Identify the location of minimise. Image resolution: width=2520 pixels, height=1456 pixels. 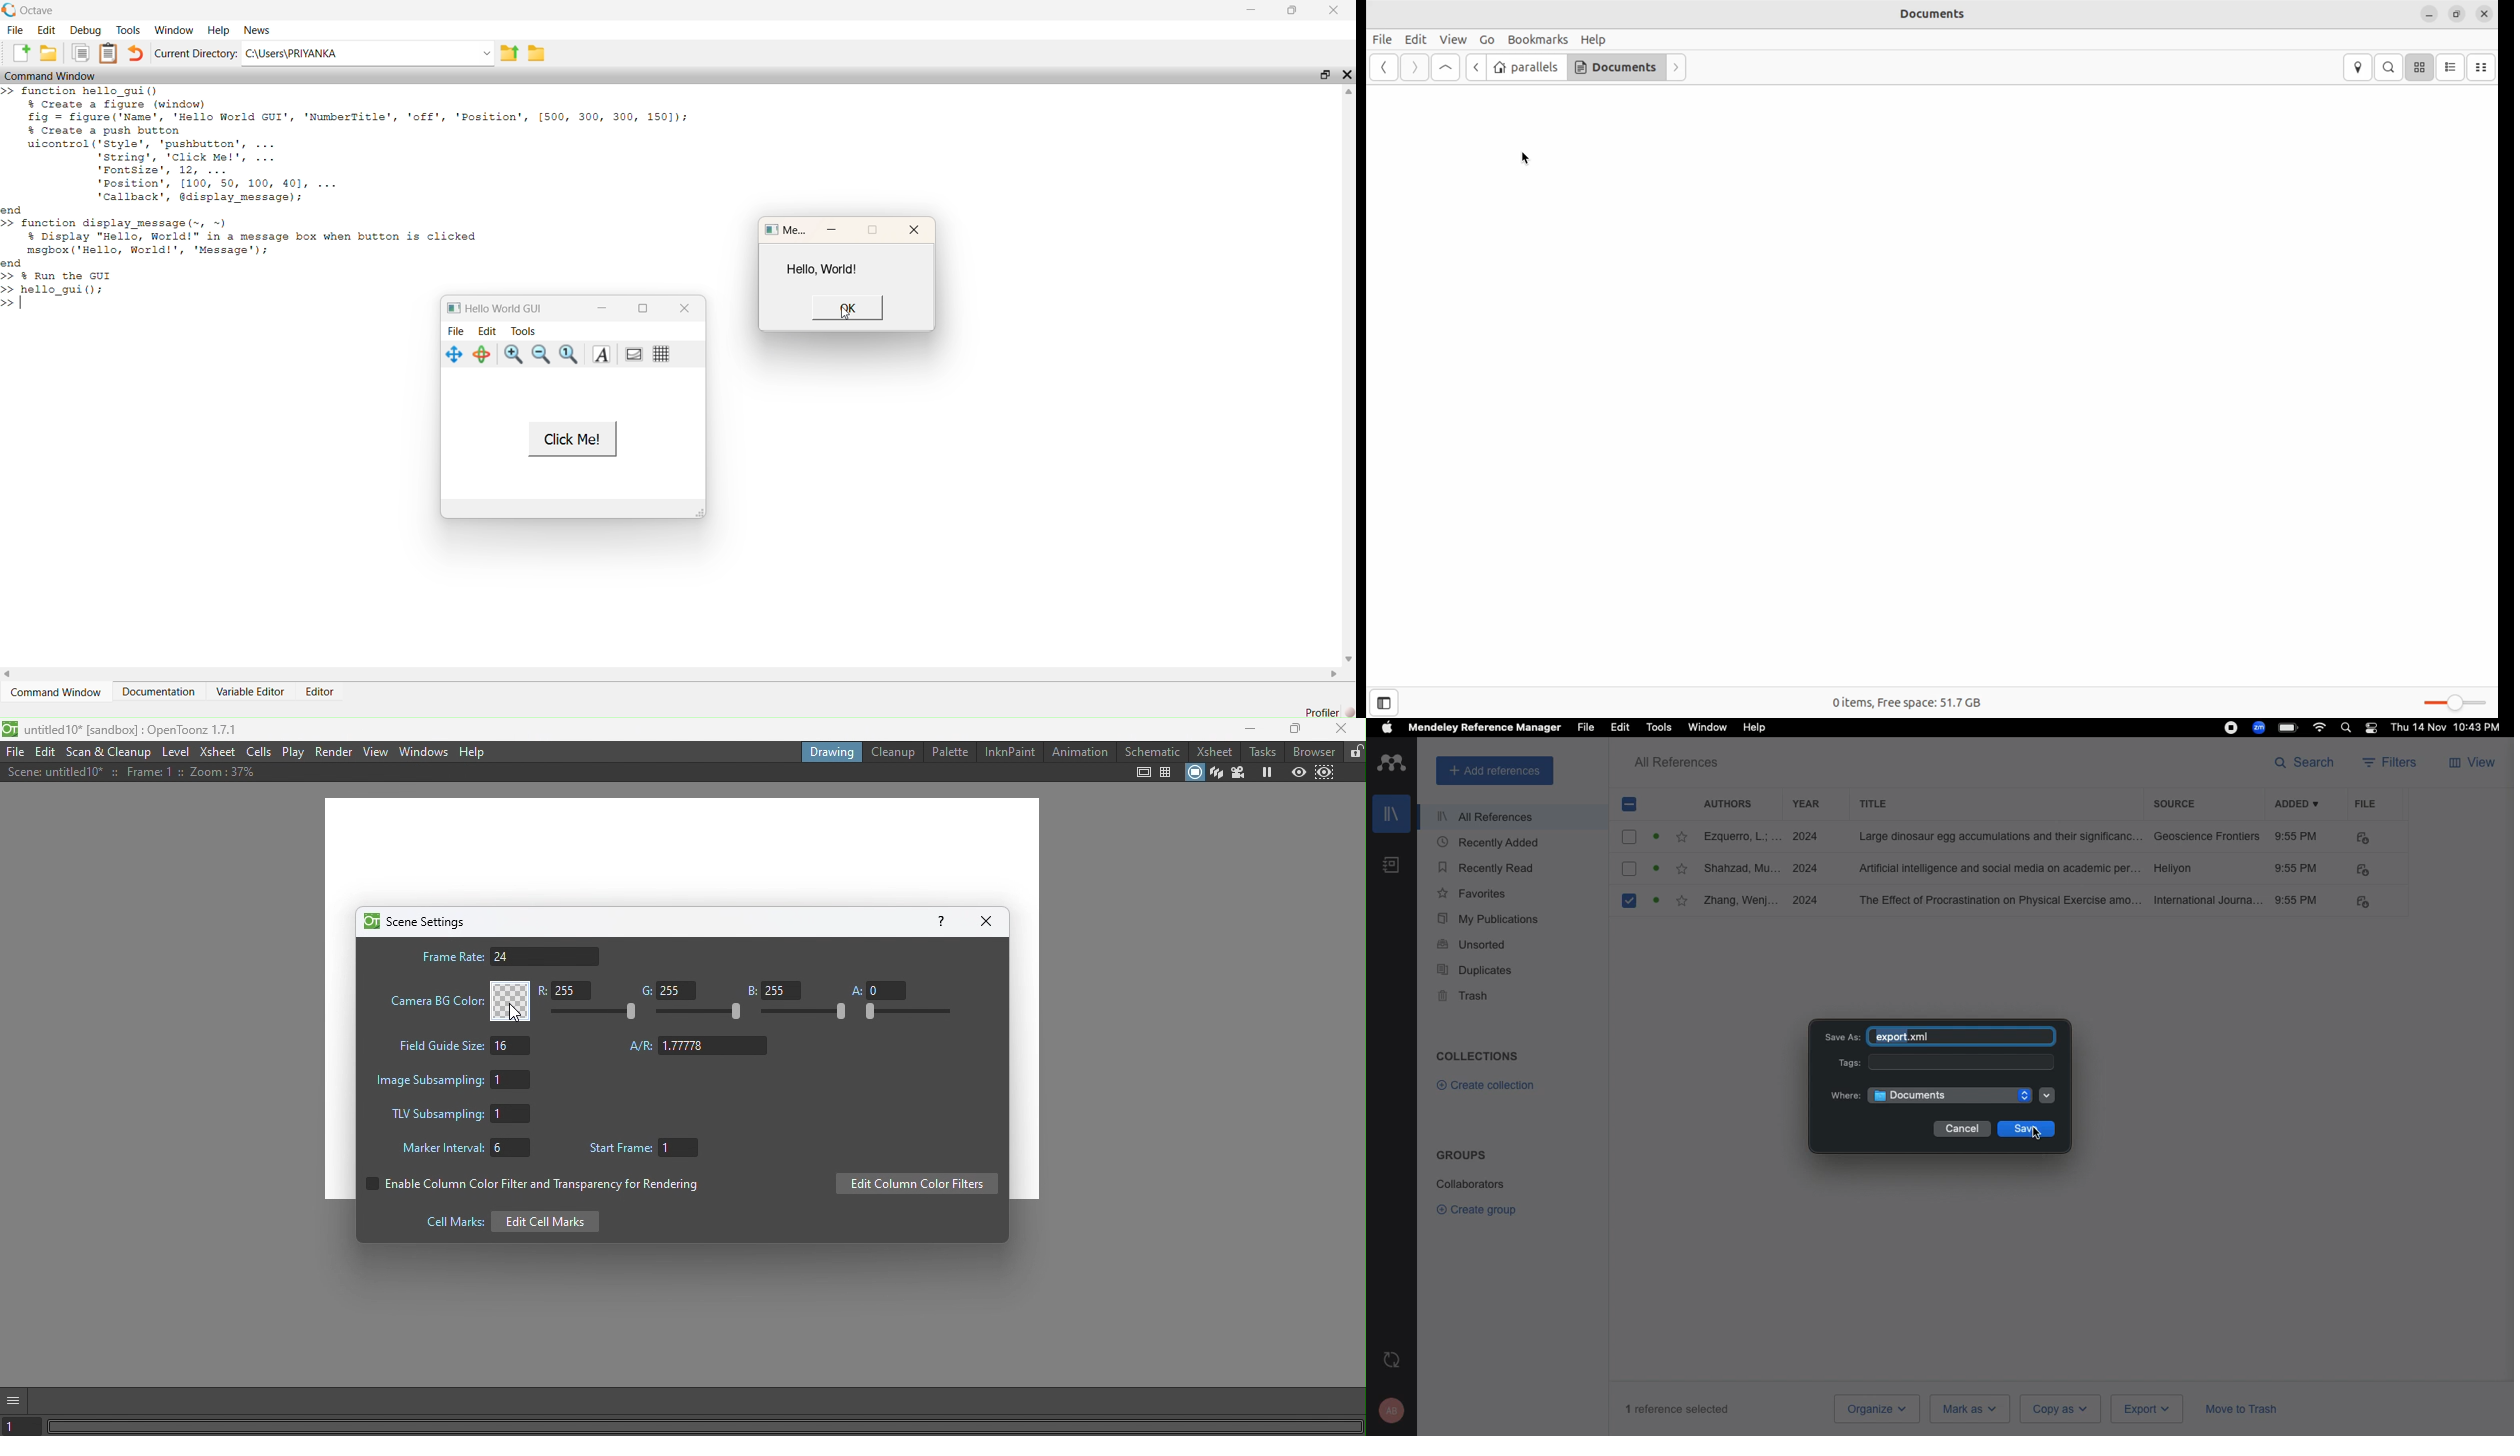
(1249, 8).